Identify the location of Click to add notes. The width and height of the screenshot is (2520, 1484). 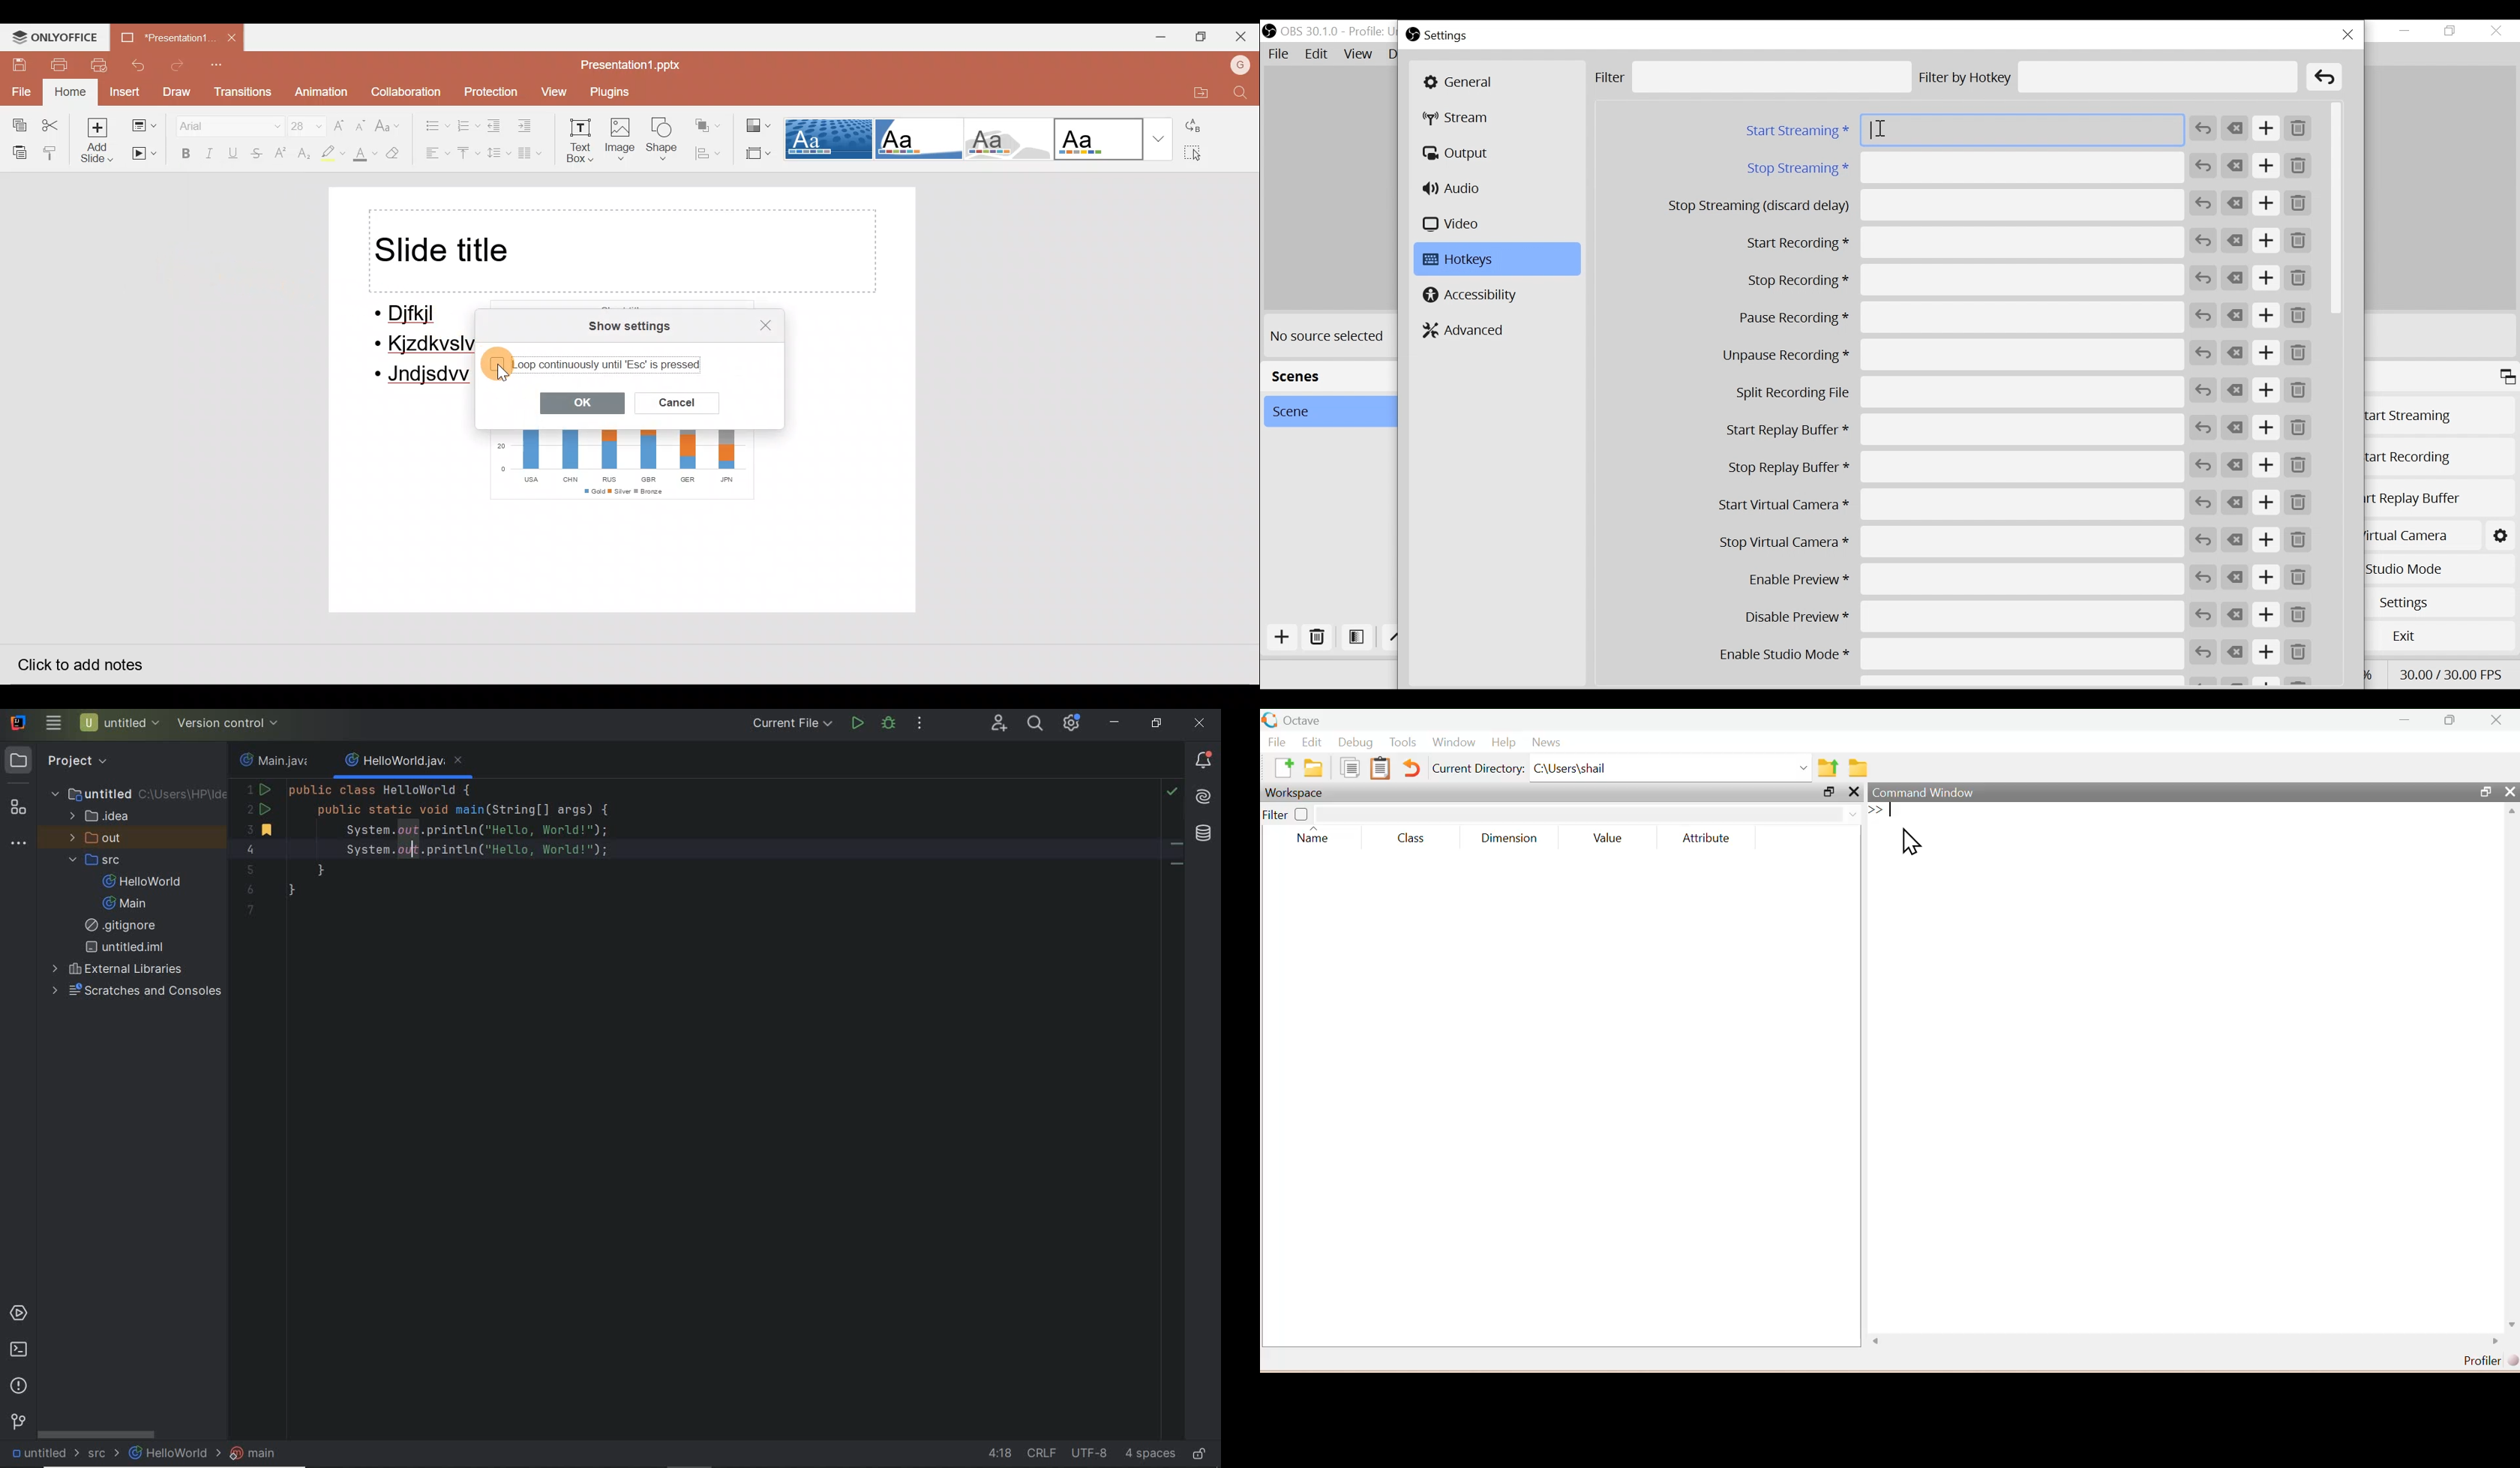
(79, 664).